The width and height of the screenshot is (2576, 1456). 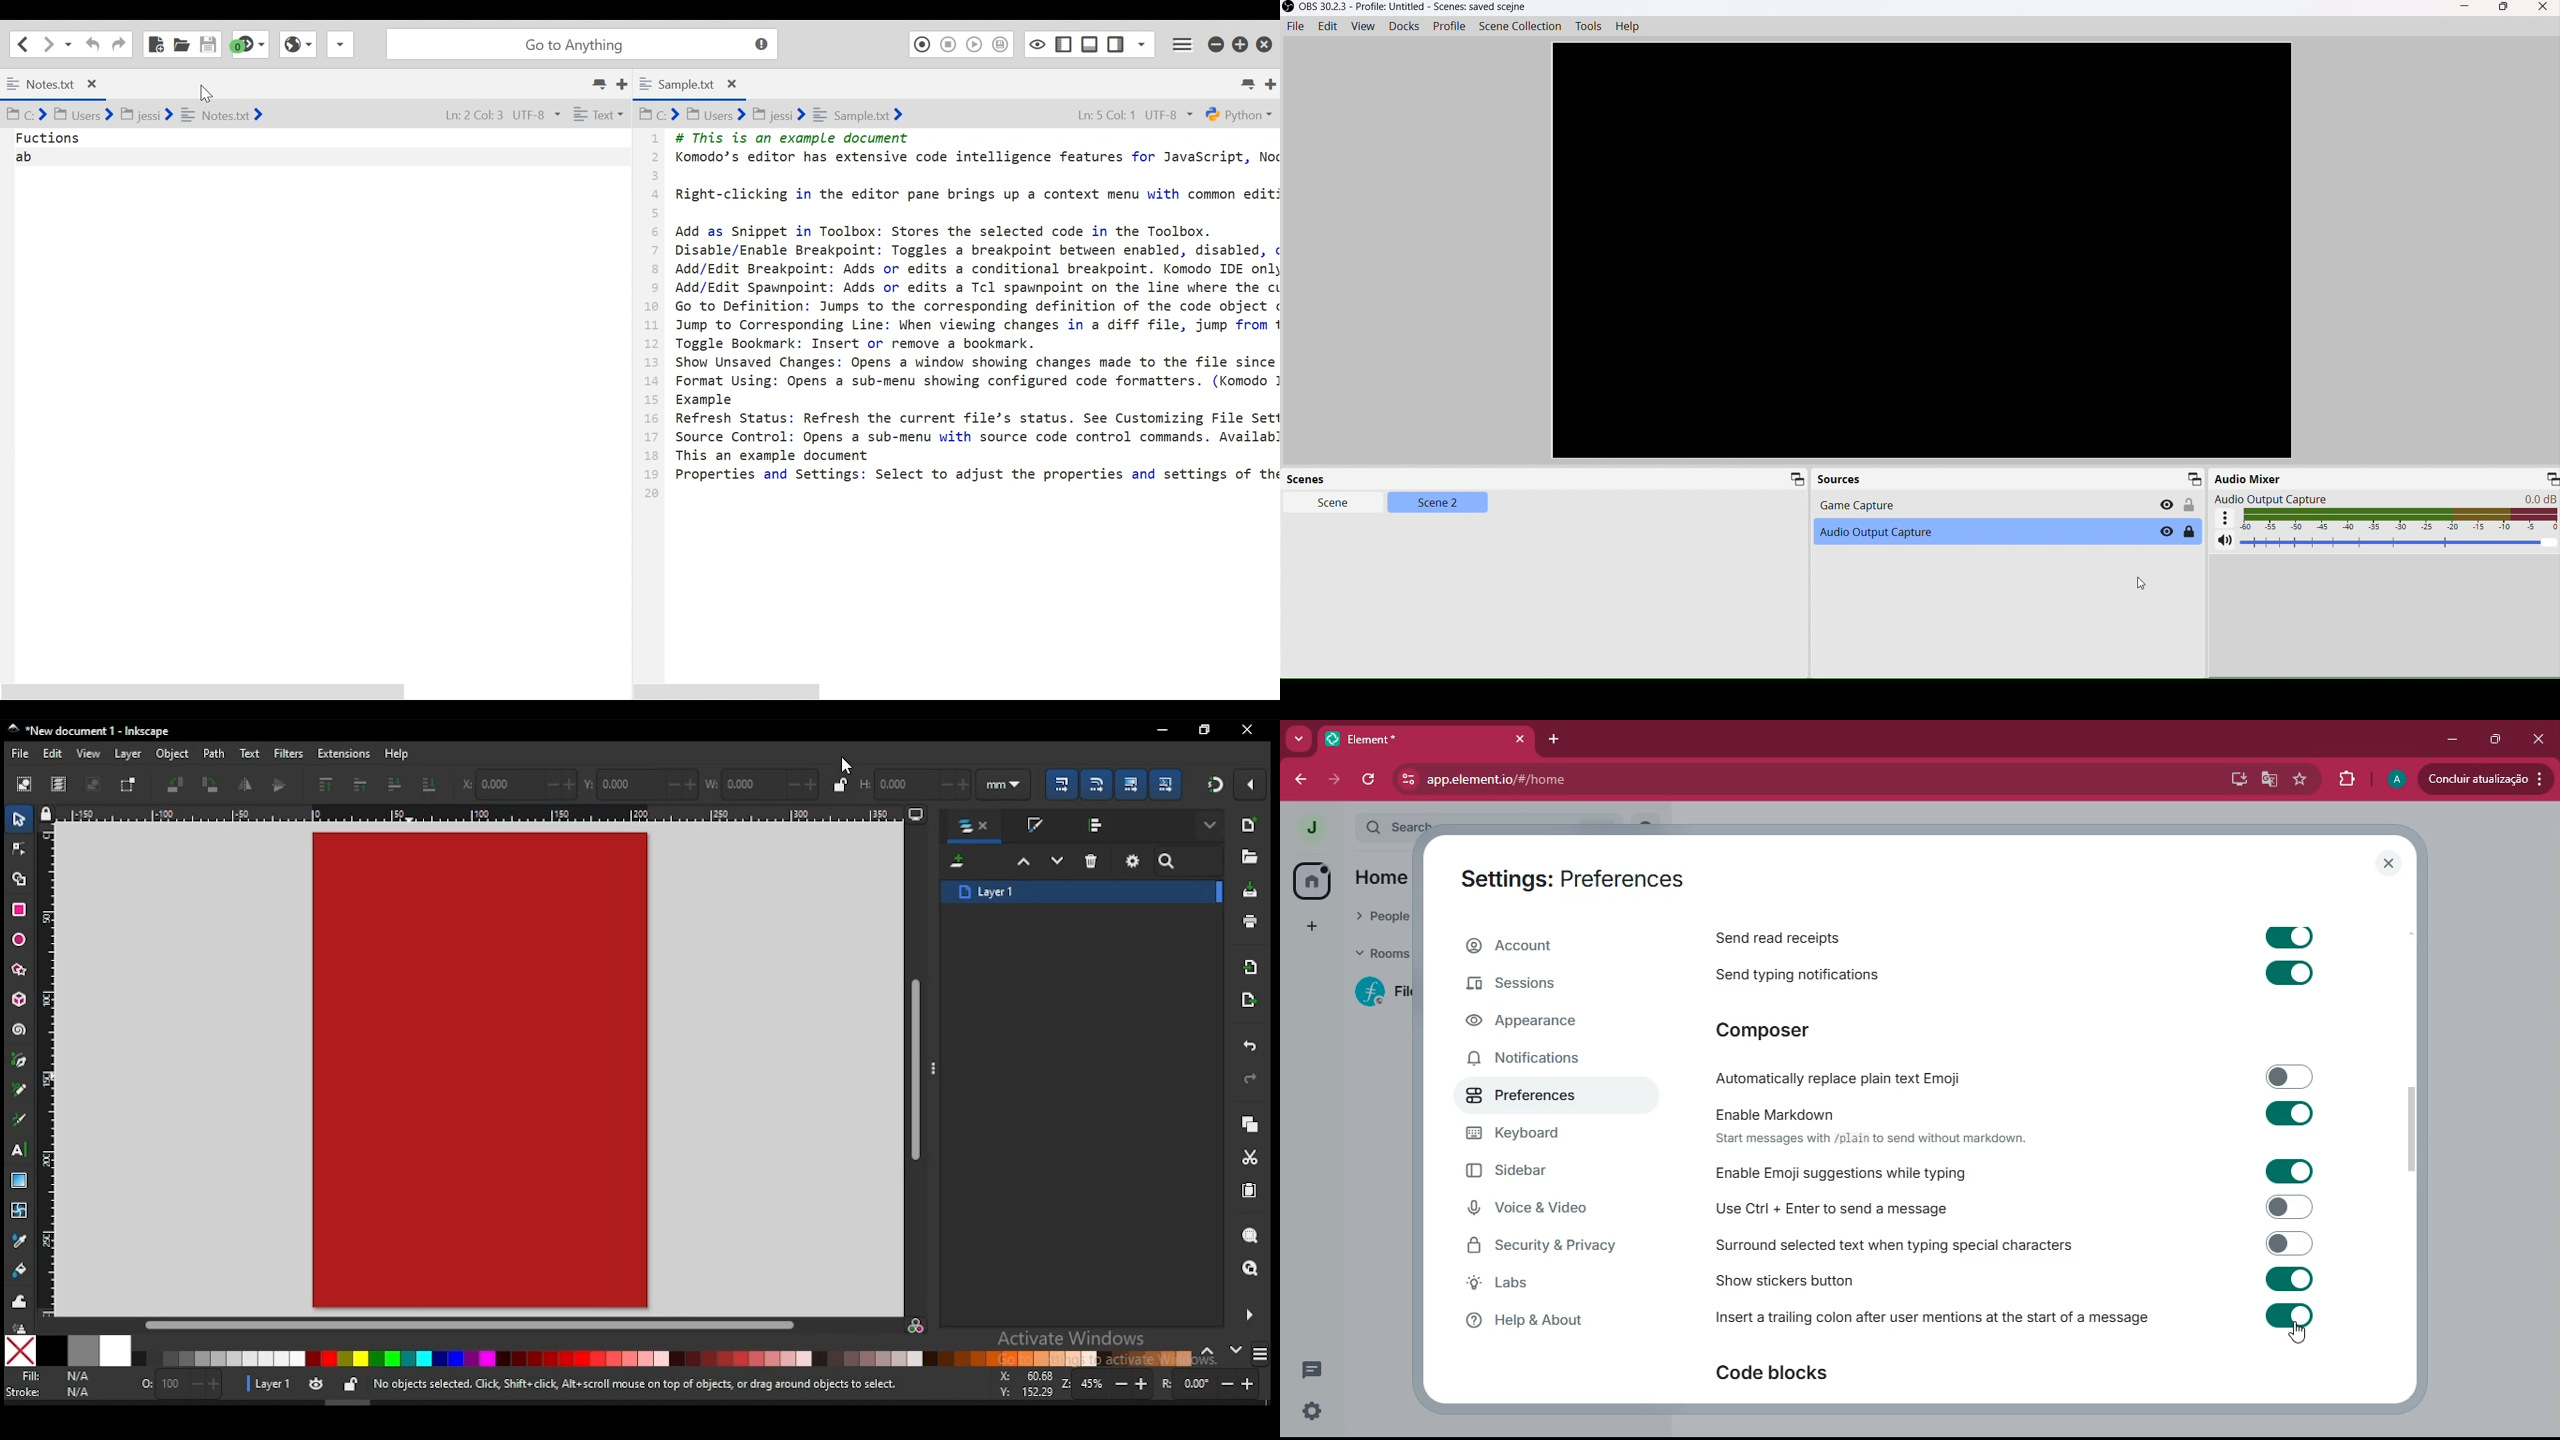 What do you see at coordinates (917, 1327) in the screenshot?
I see `color manager mode` at bounding box center [917, 1327].